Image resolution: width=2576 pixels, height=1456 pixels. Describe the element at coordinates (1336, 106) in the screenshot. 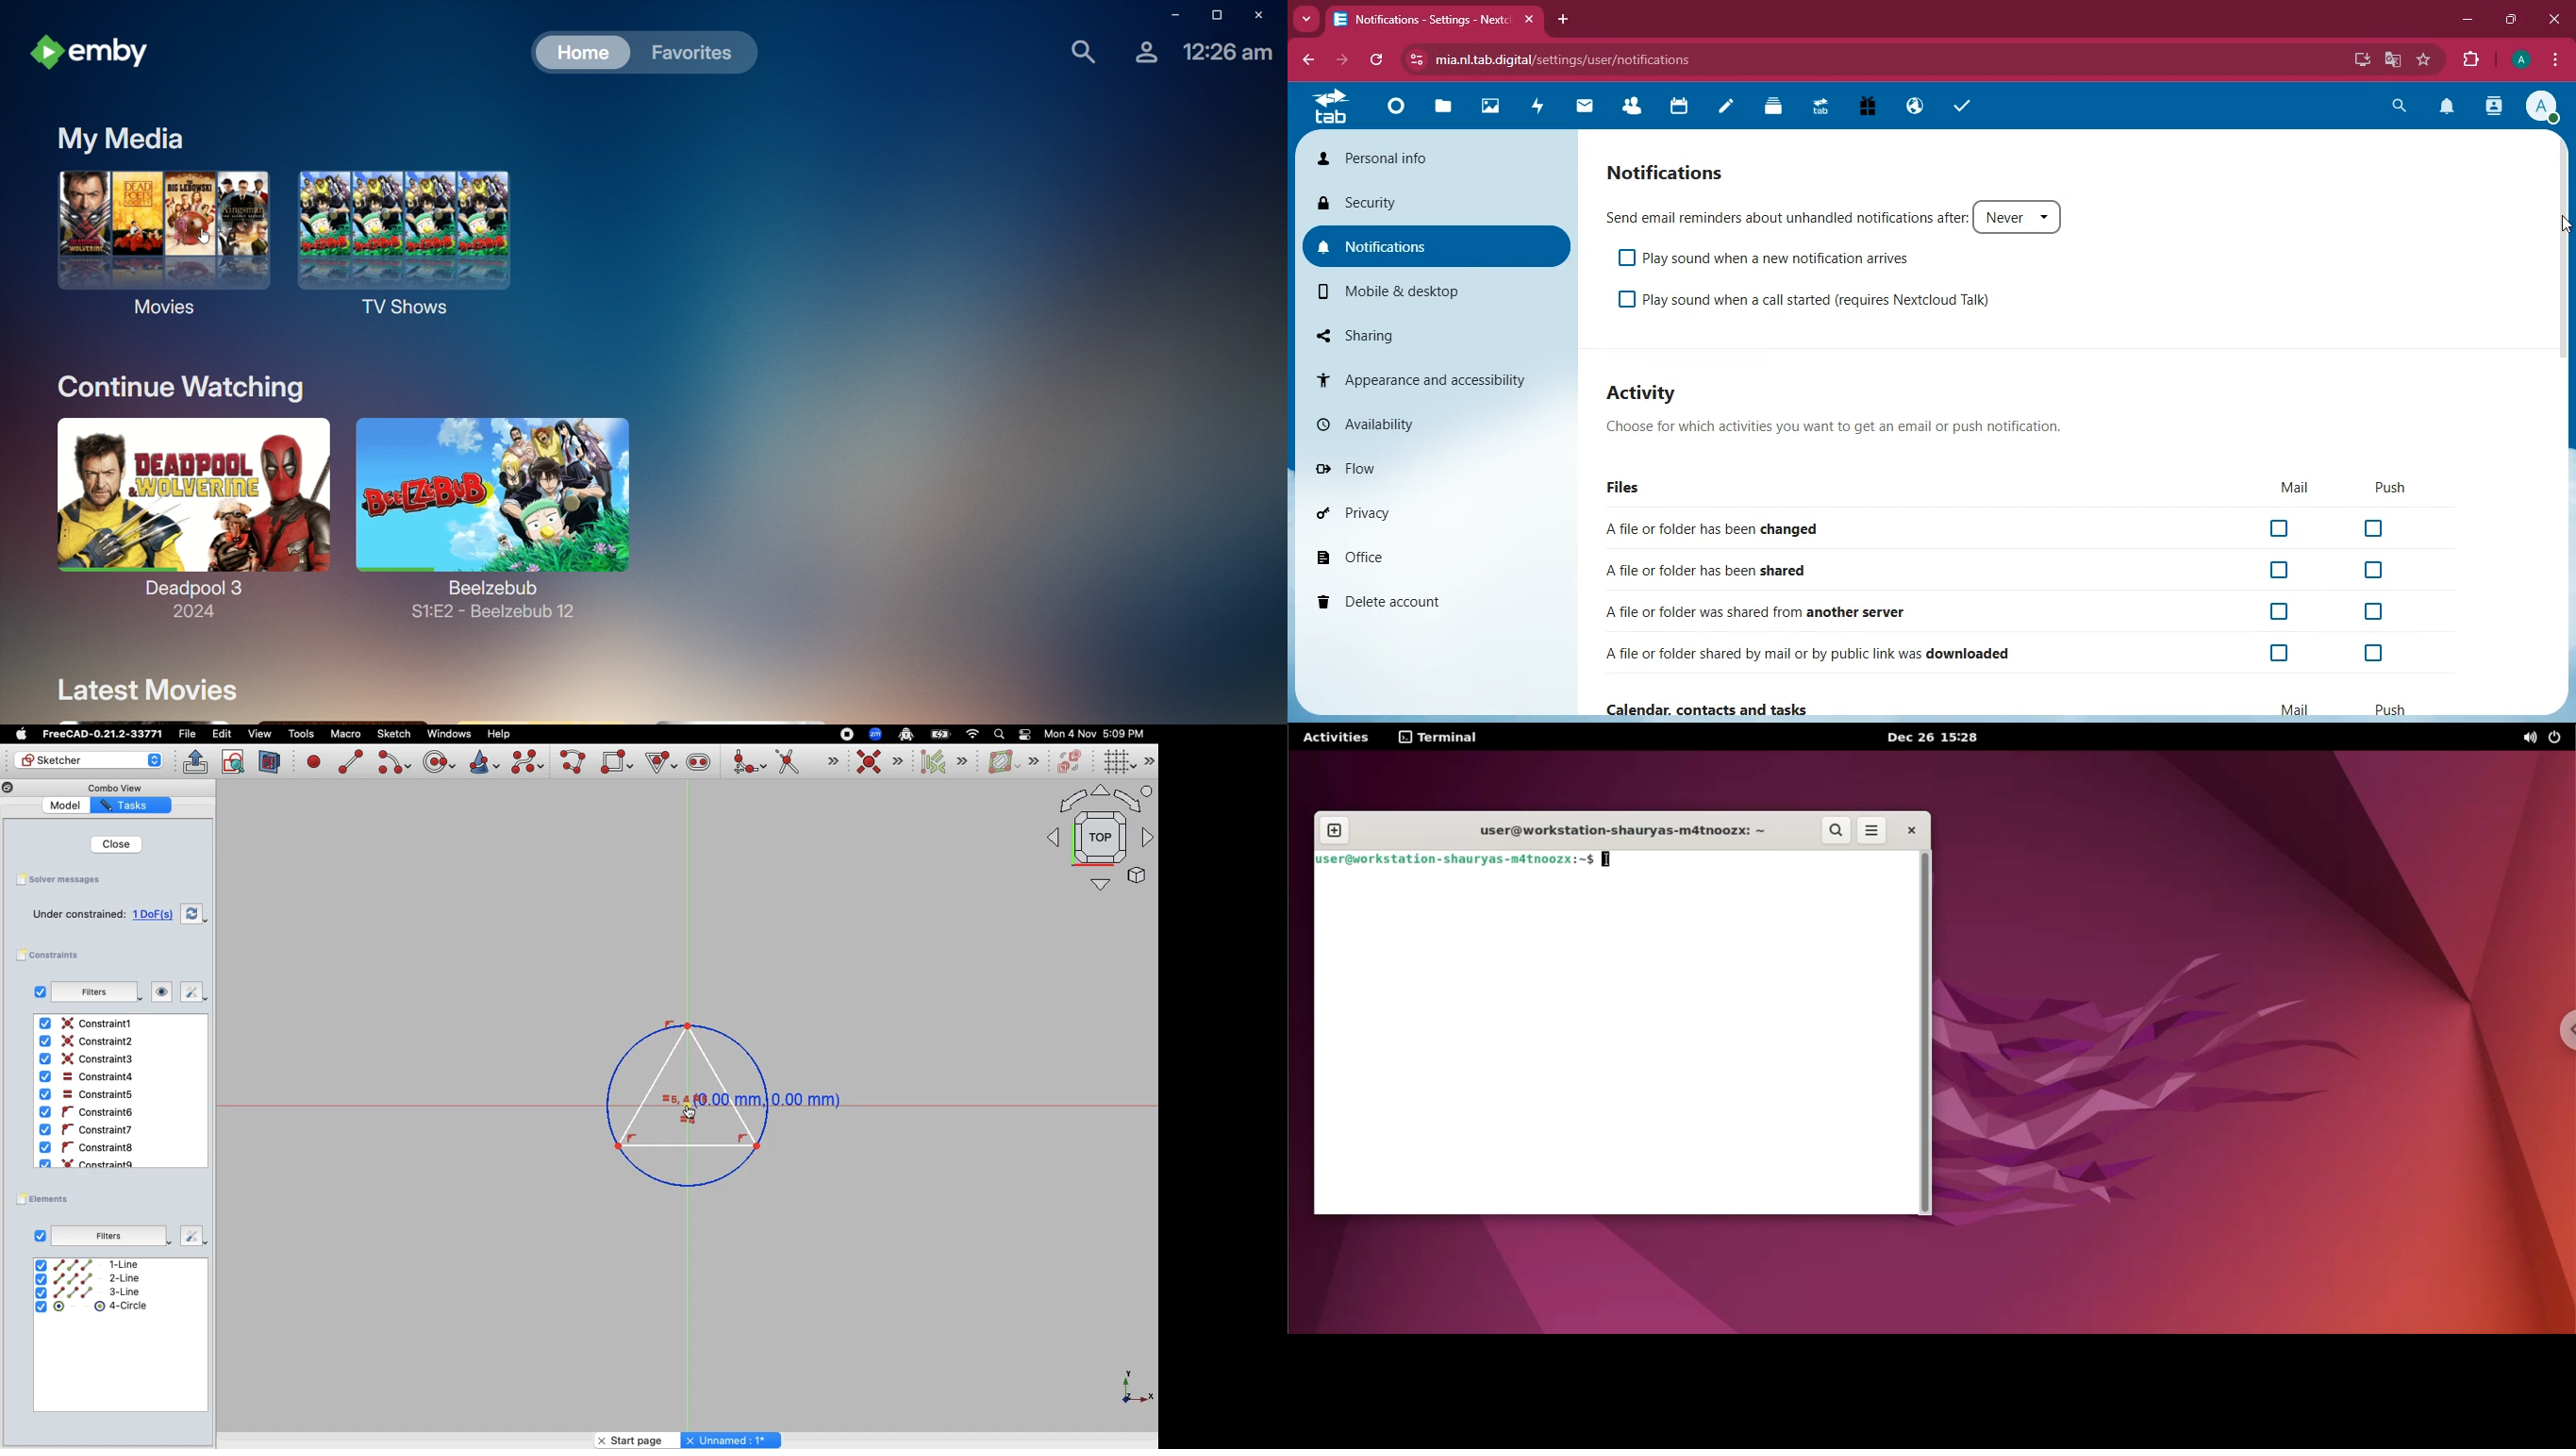

I see `tab` at that location.